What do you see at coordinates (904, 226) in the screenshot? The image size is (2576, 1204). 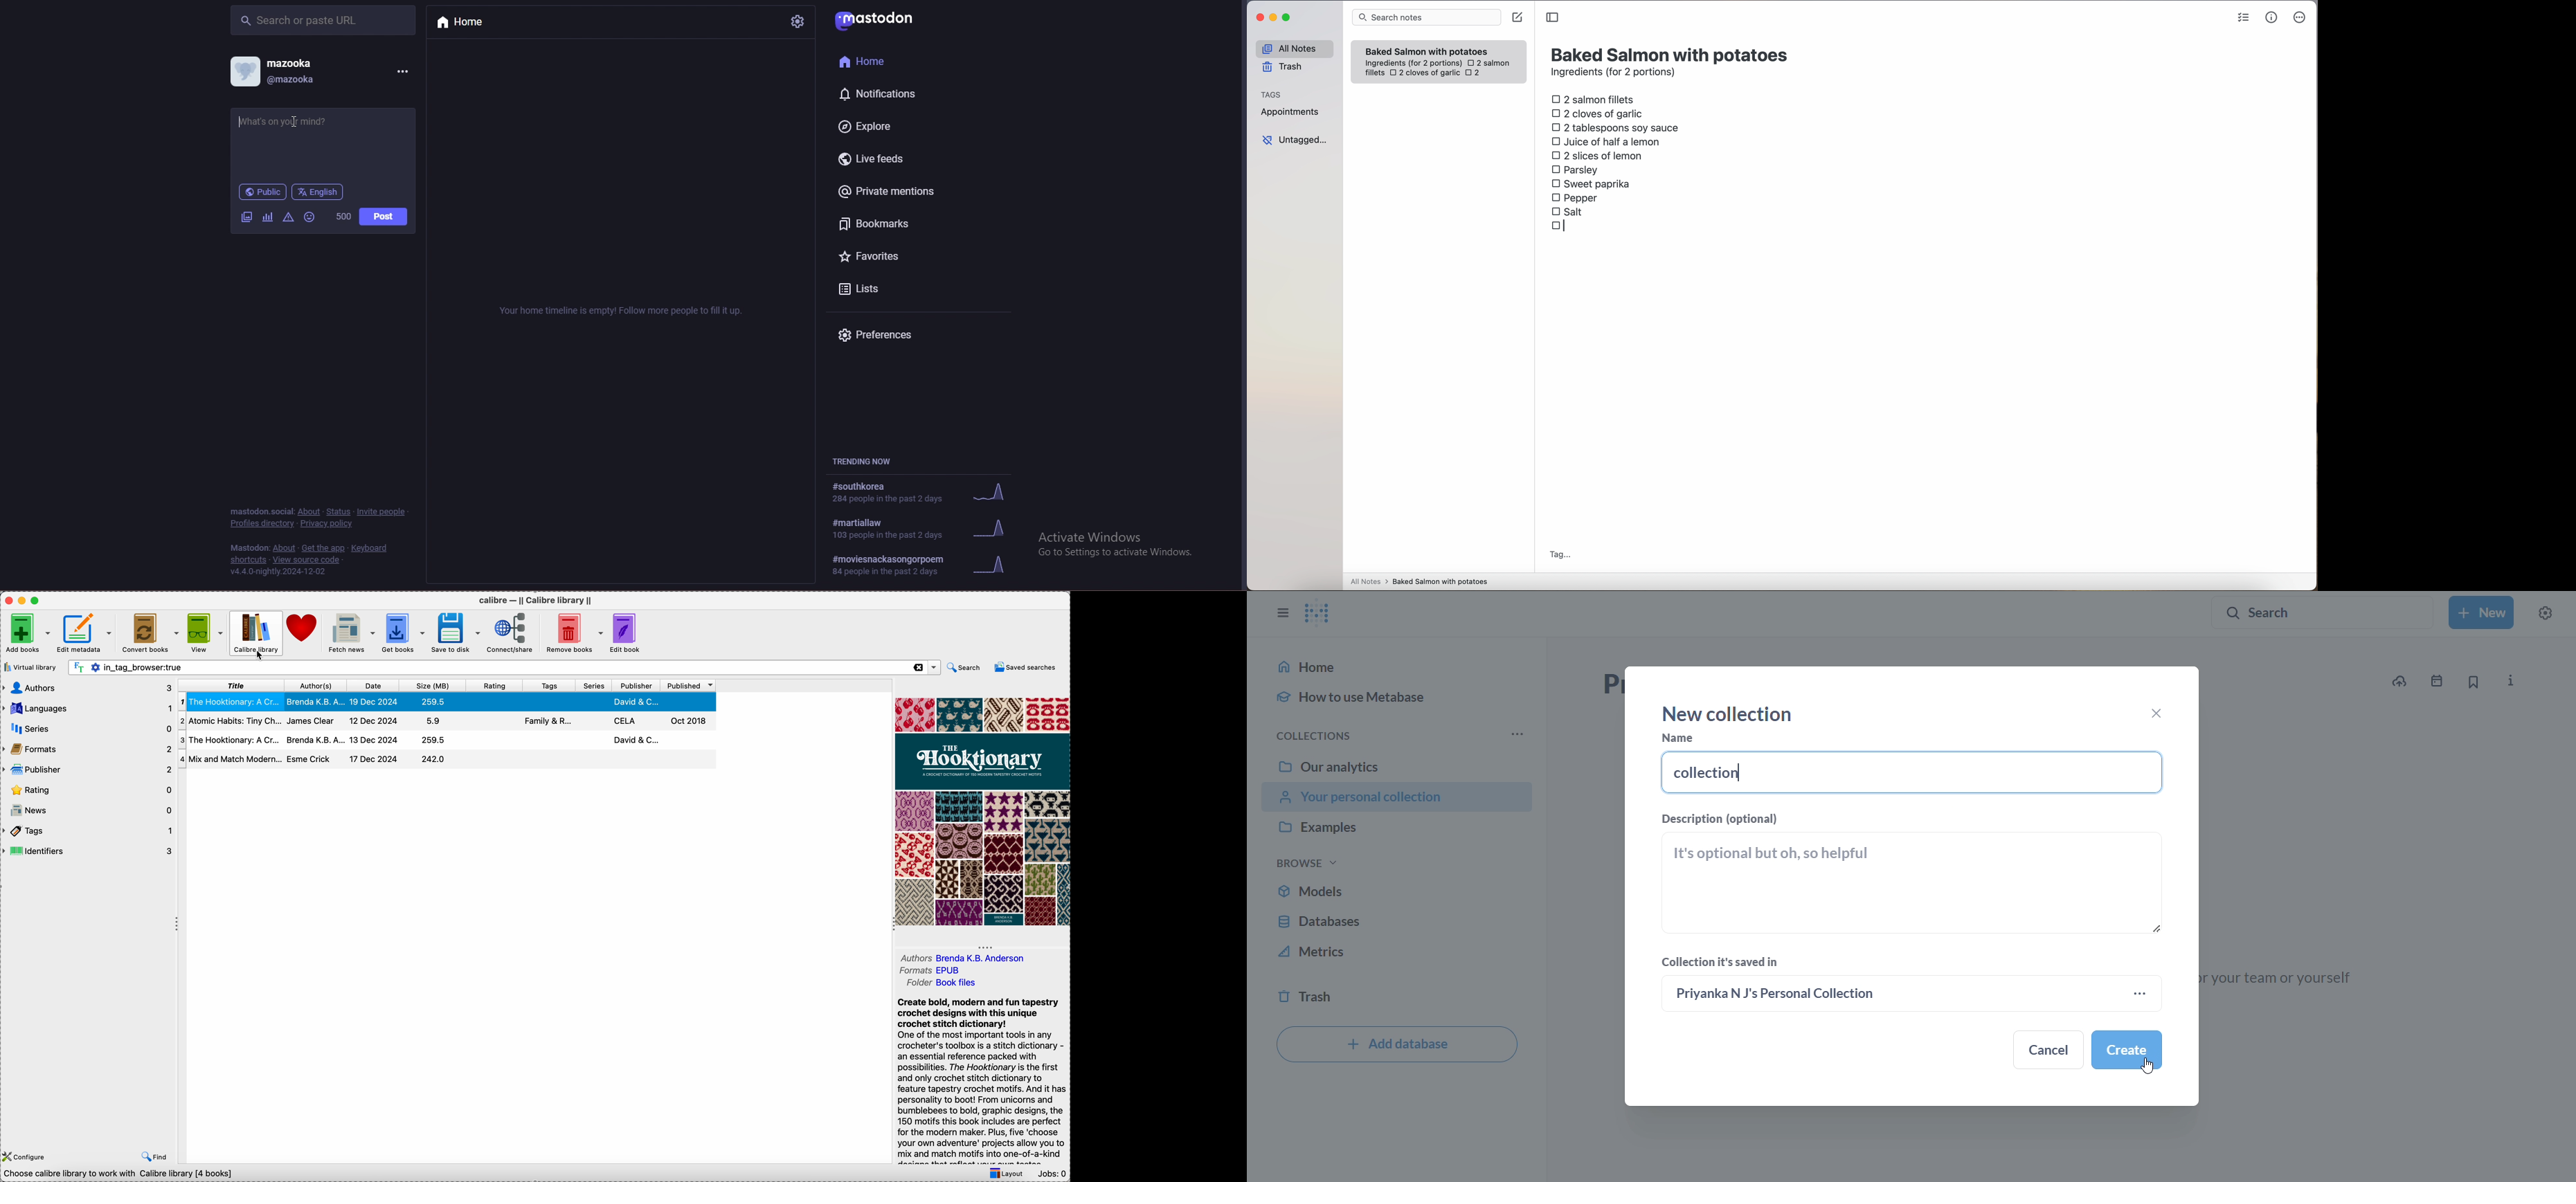 I see `bookmarks` at bounding box center [904, 226].